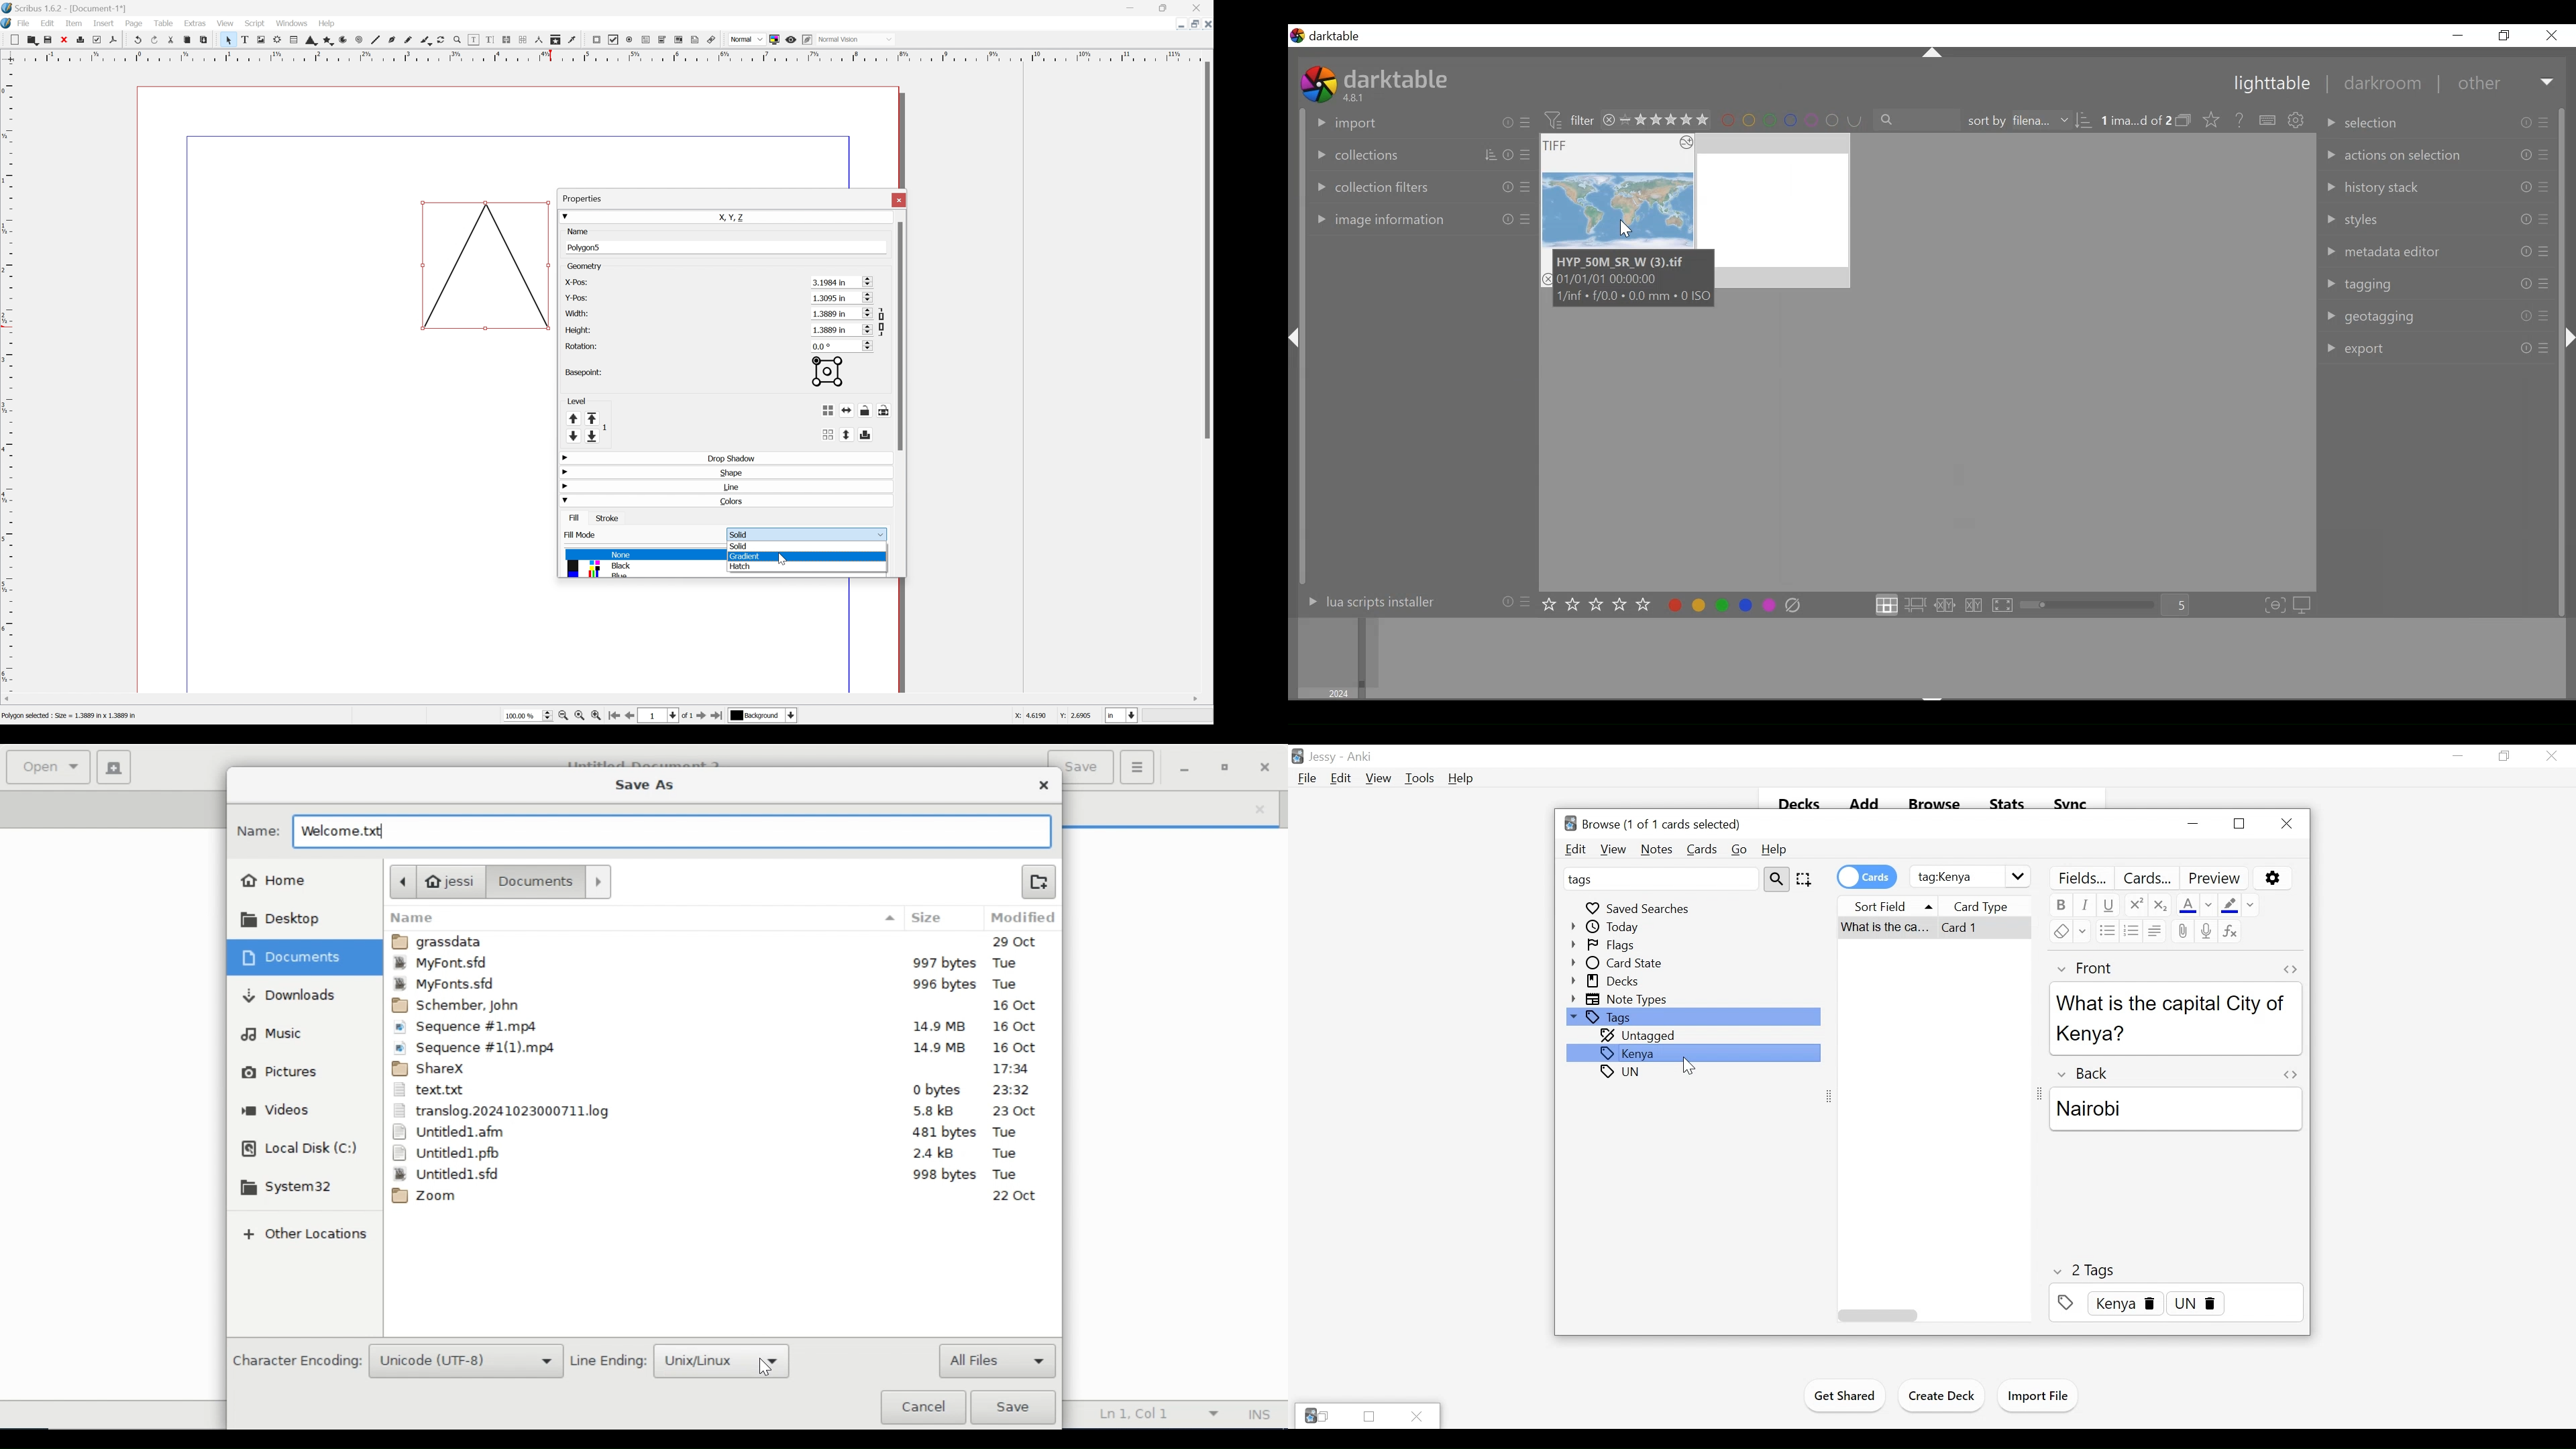 This screenshot has width=2576, height=1456. I want to click on tags, so click(1660, 878).